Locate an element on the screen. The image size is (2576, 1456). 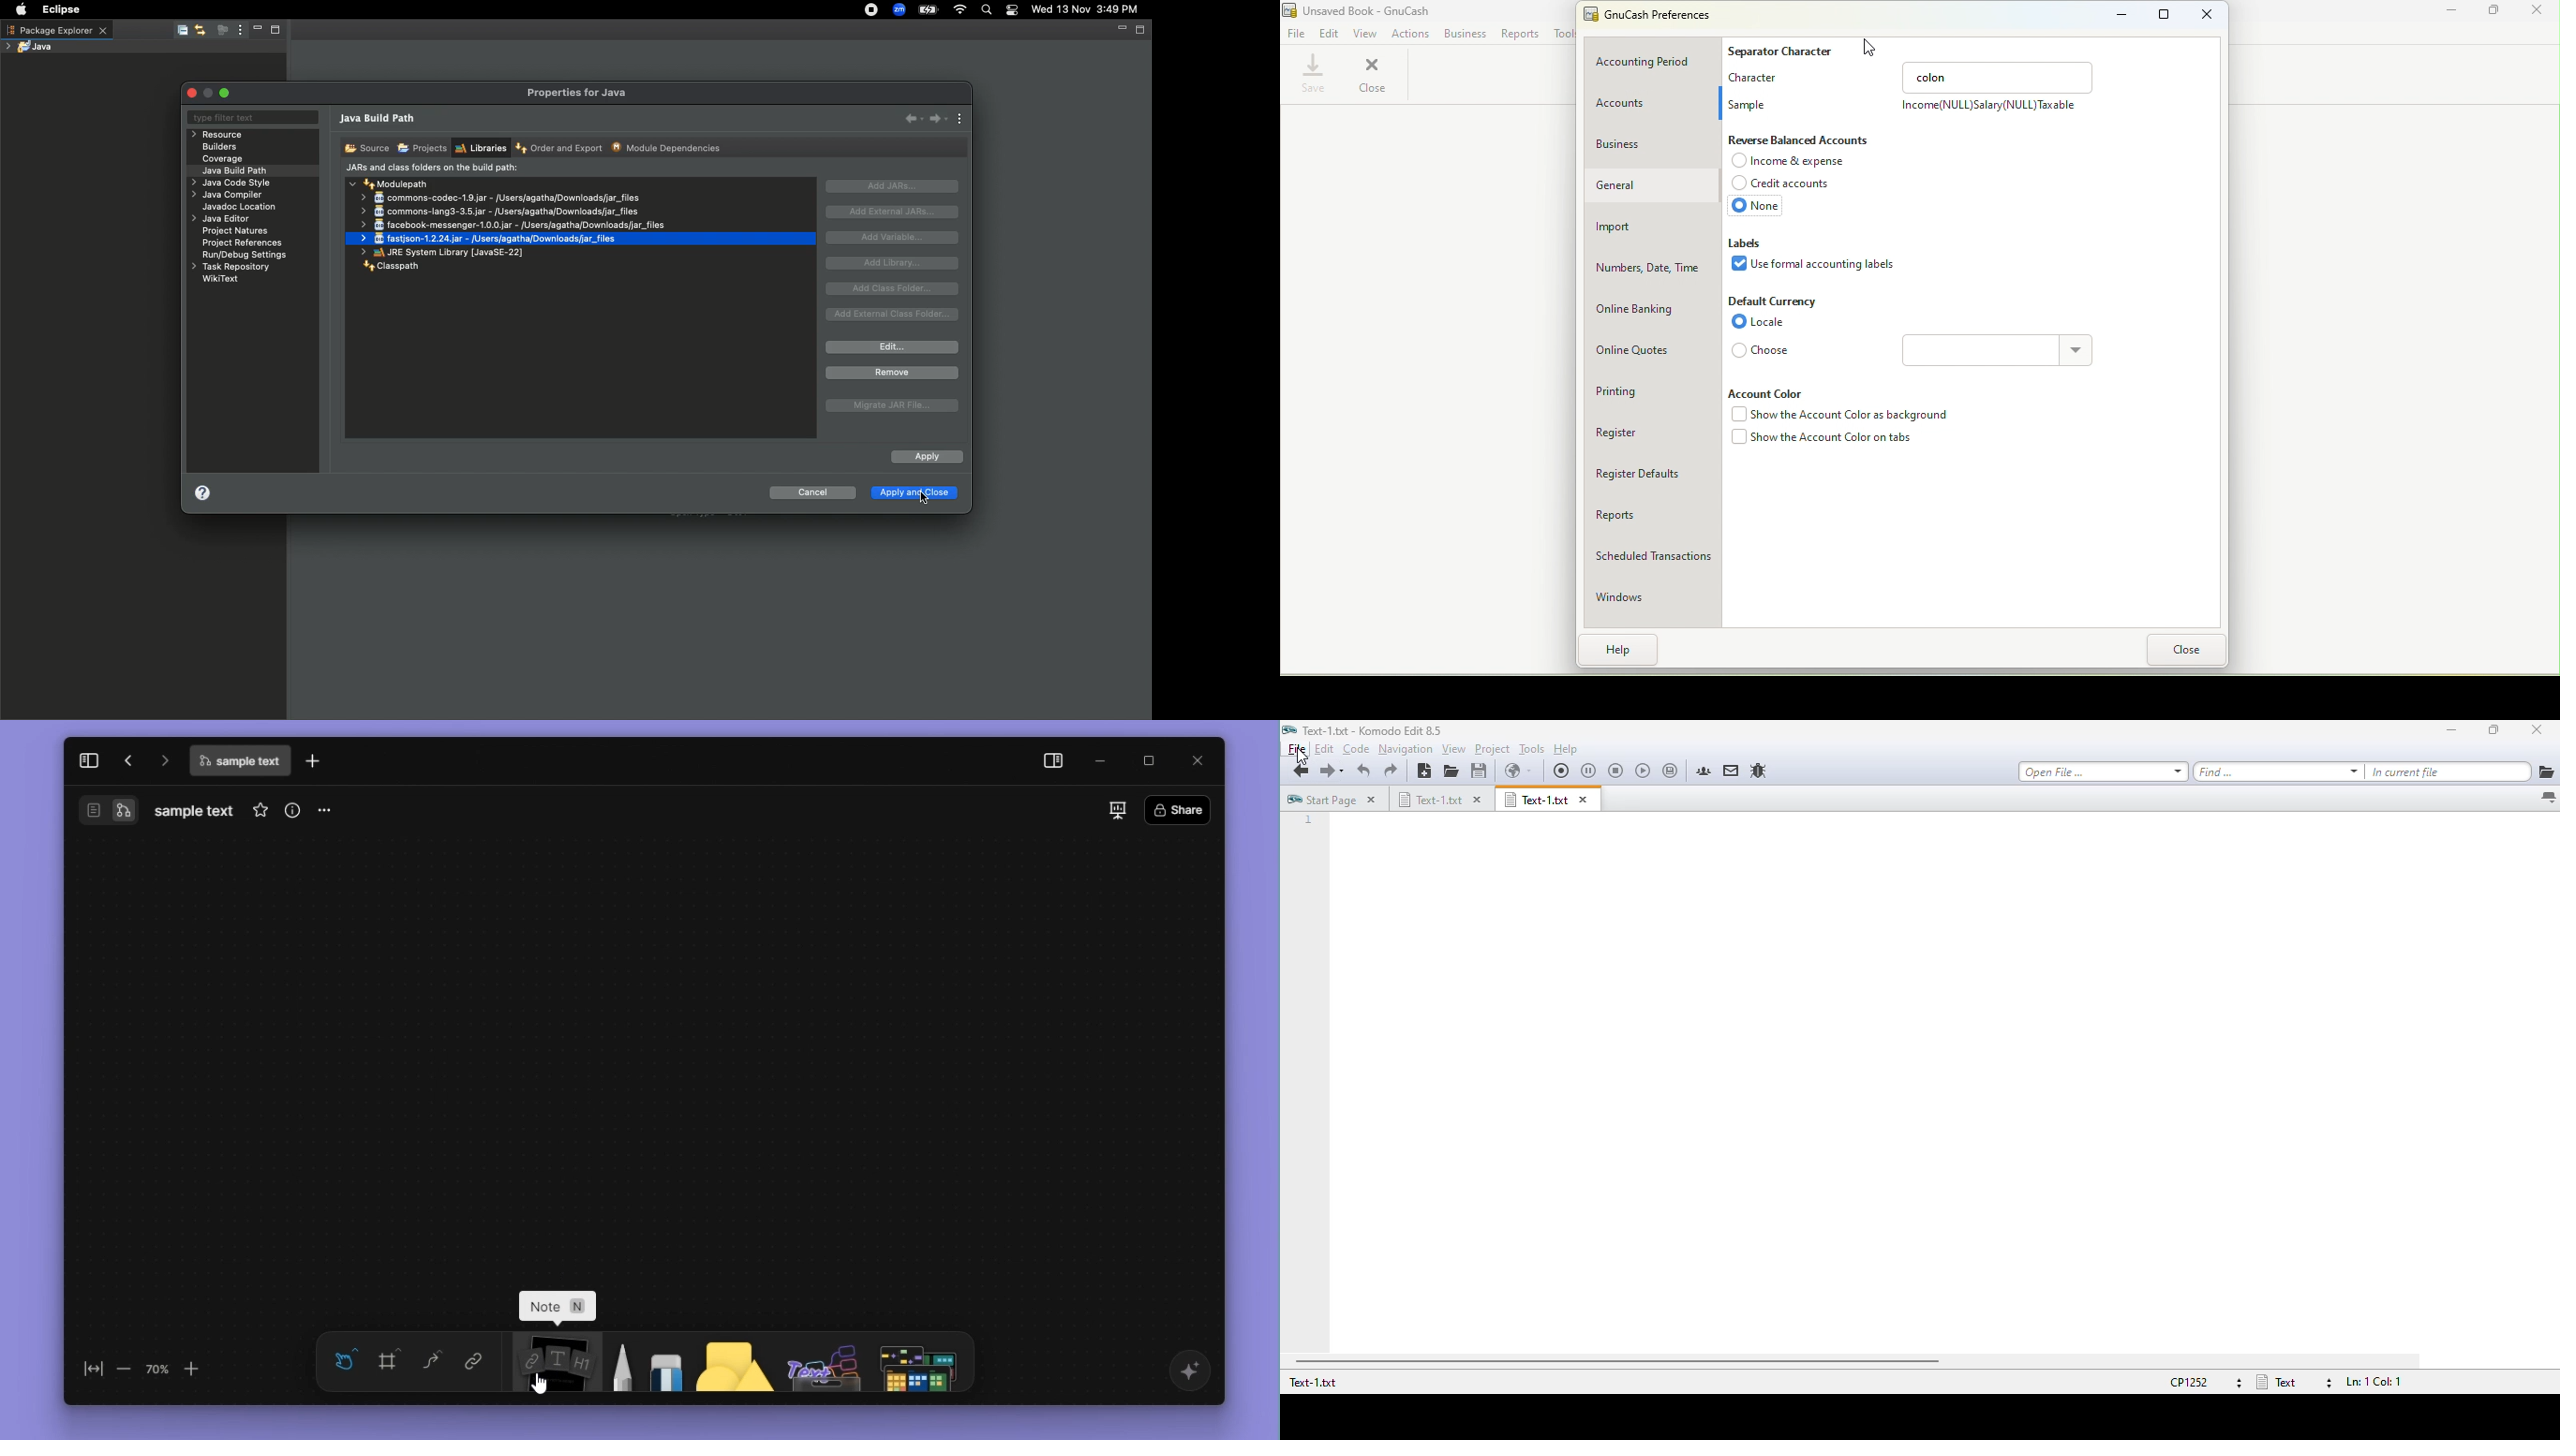
Default Currency is located at coordinates (1774, 304).